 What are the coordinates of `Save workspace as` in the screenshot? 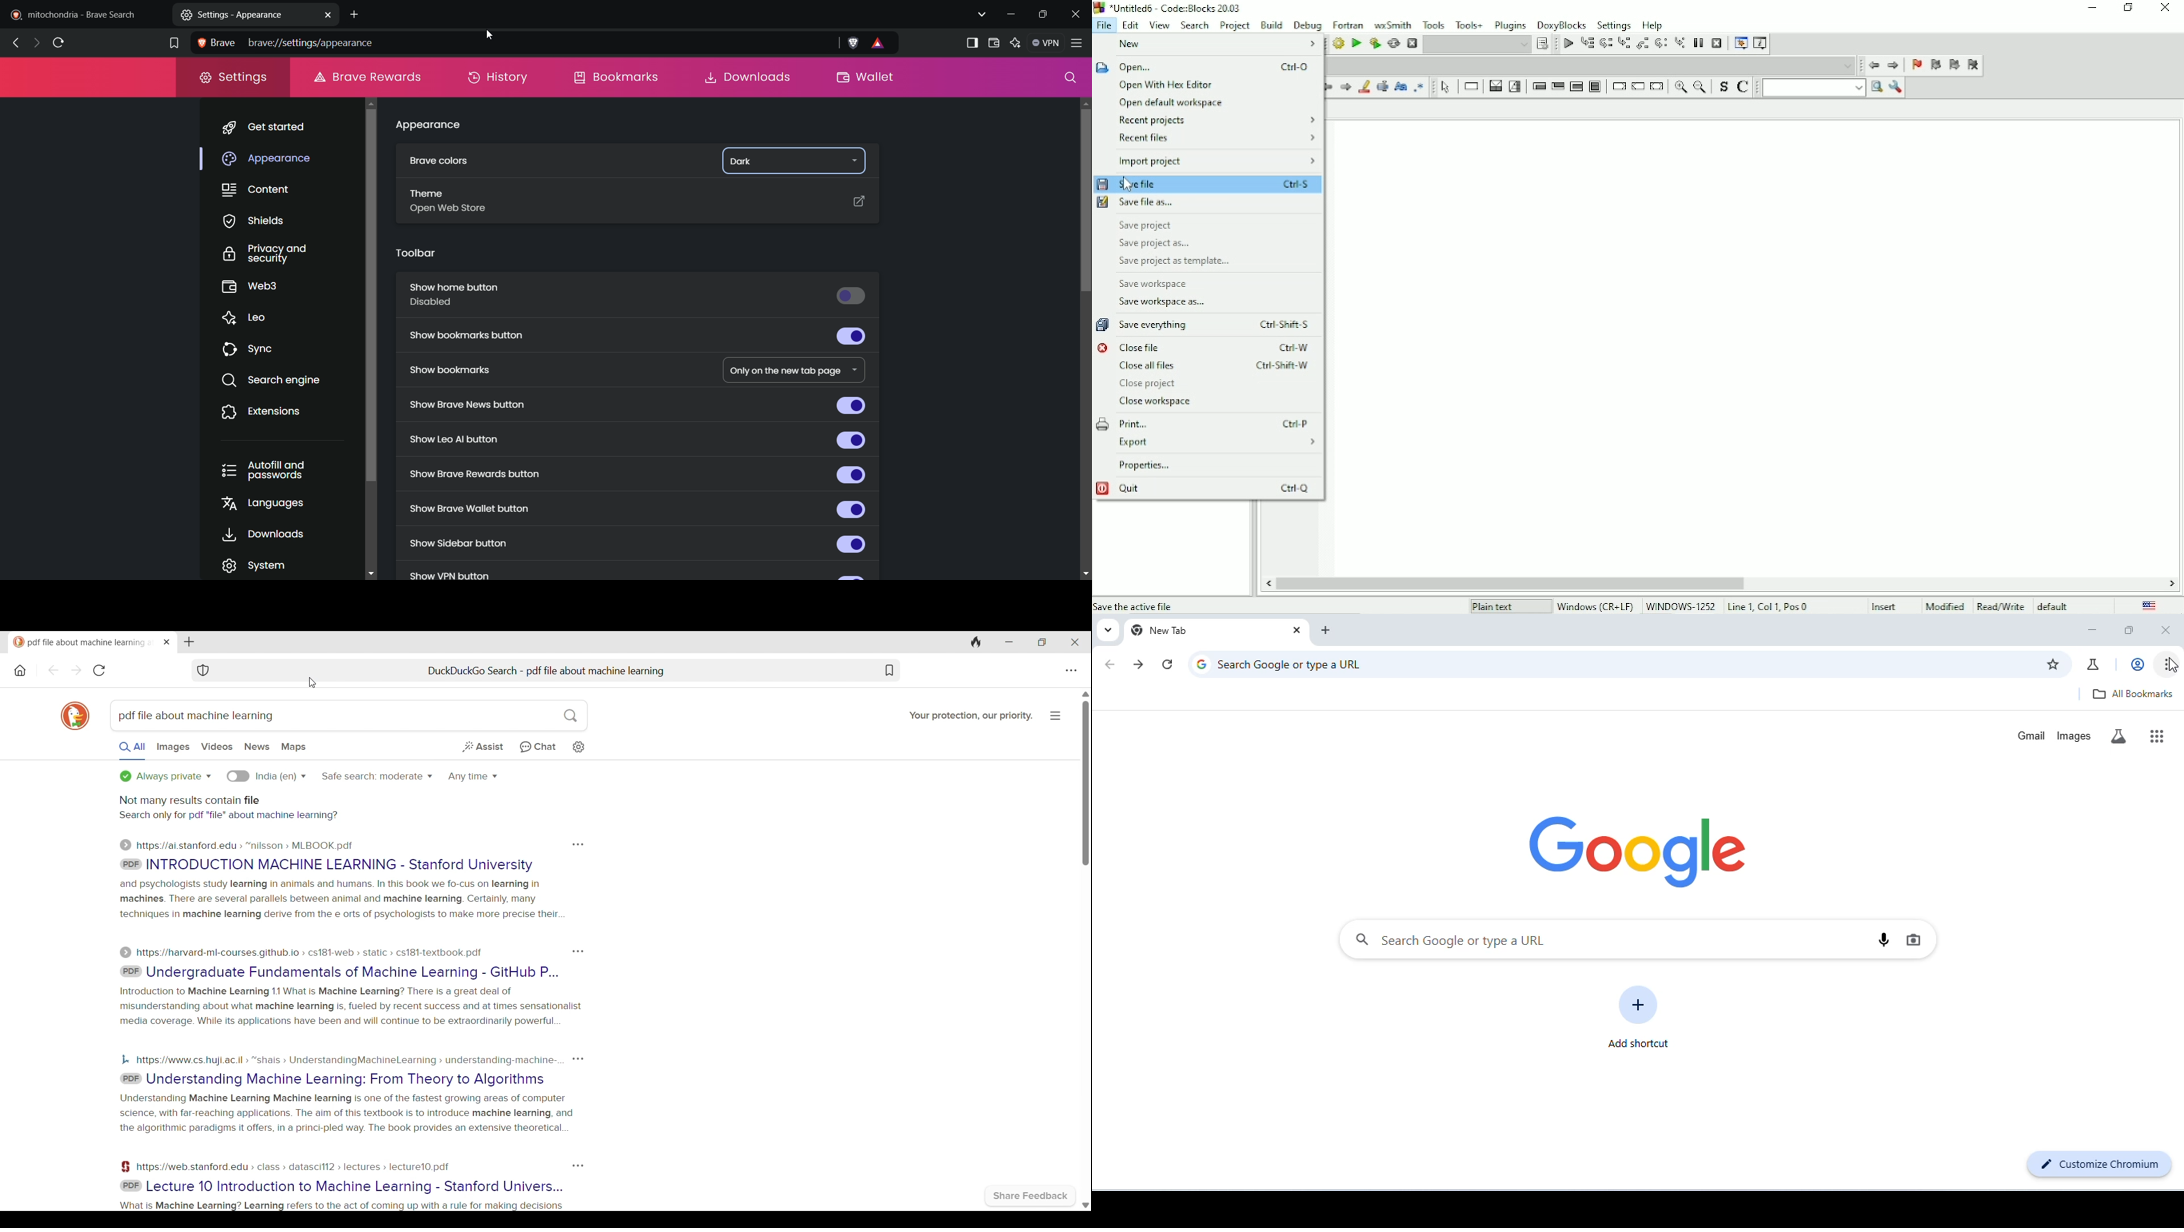 It's located at (1163, 302).